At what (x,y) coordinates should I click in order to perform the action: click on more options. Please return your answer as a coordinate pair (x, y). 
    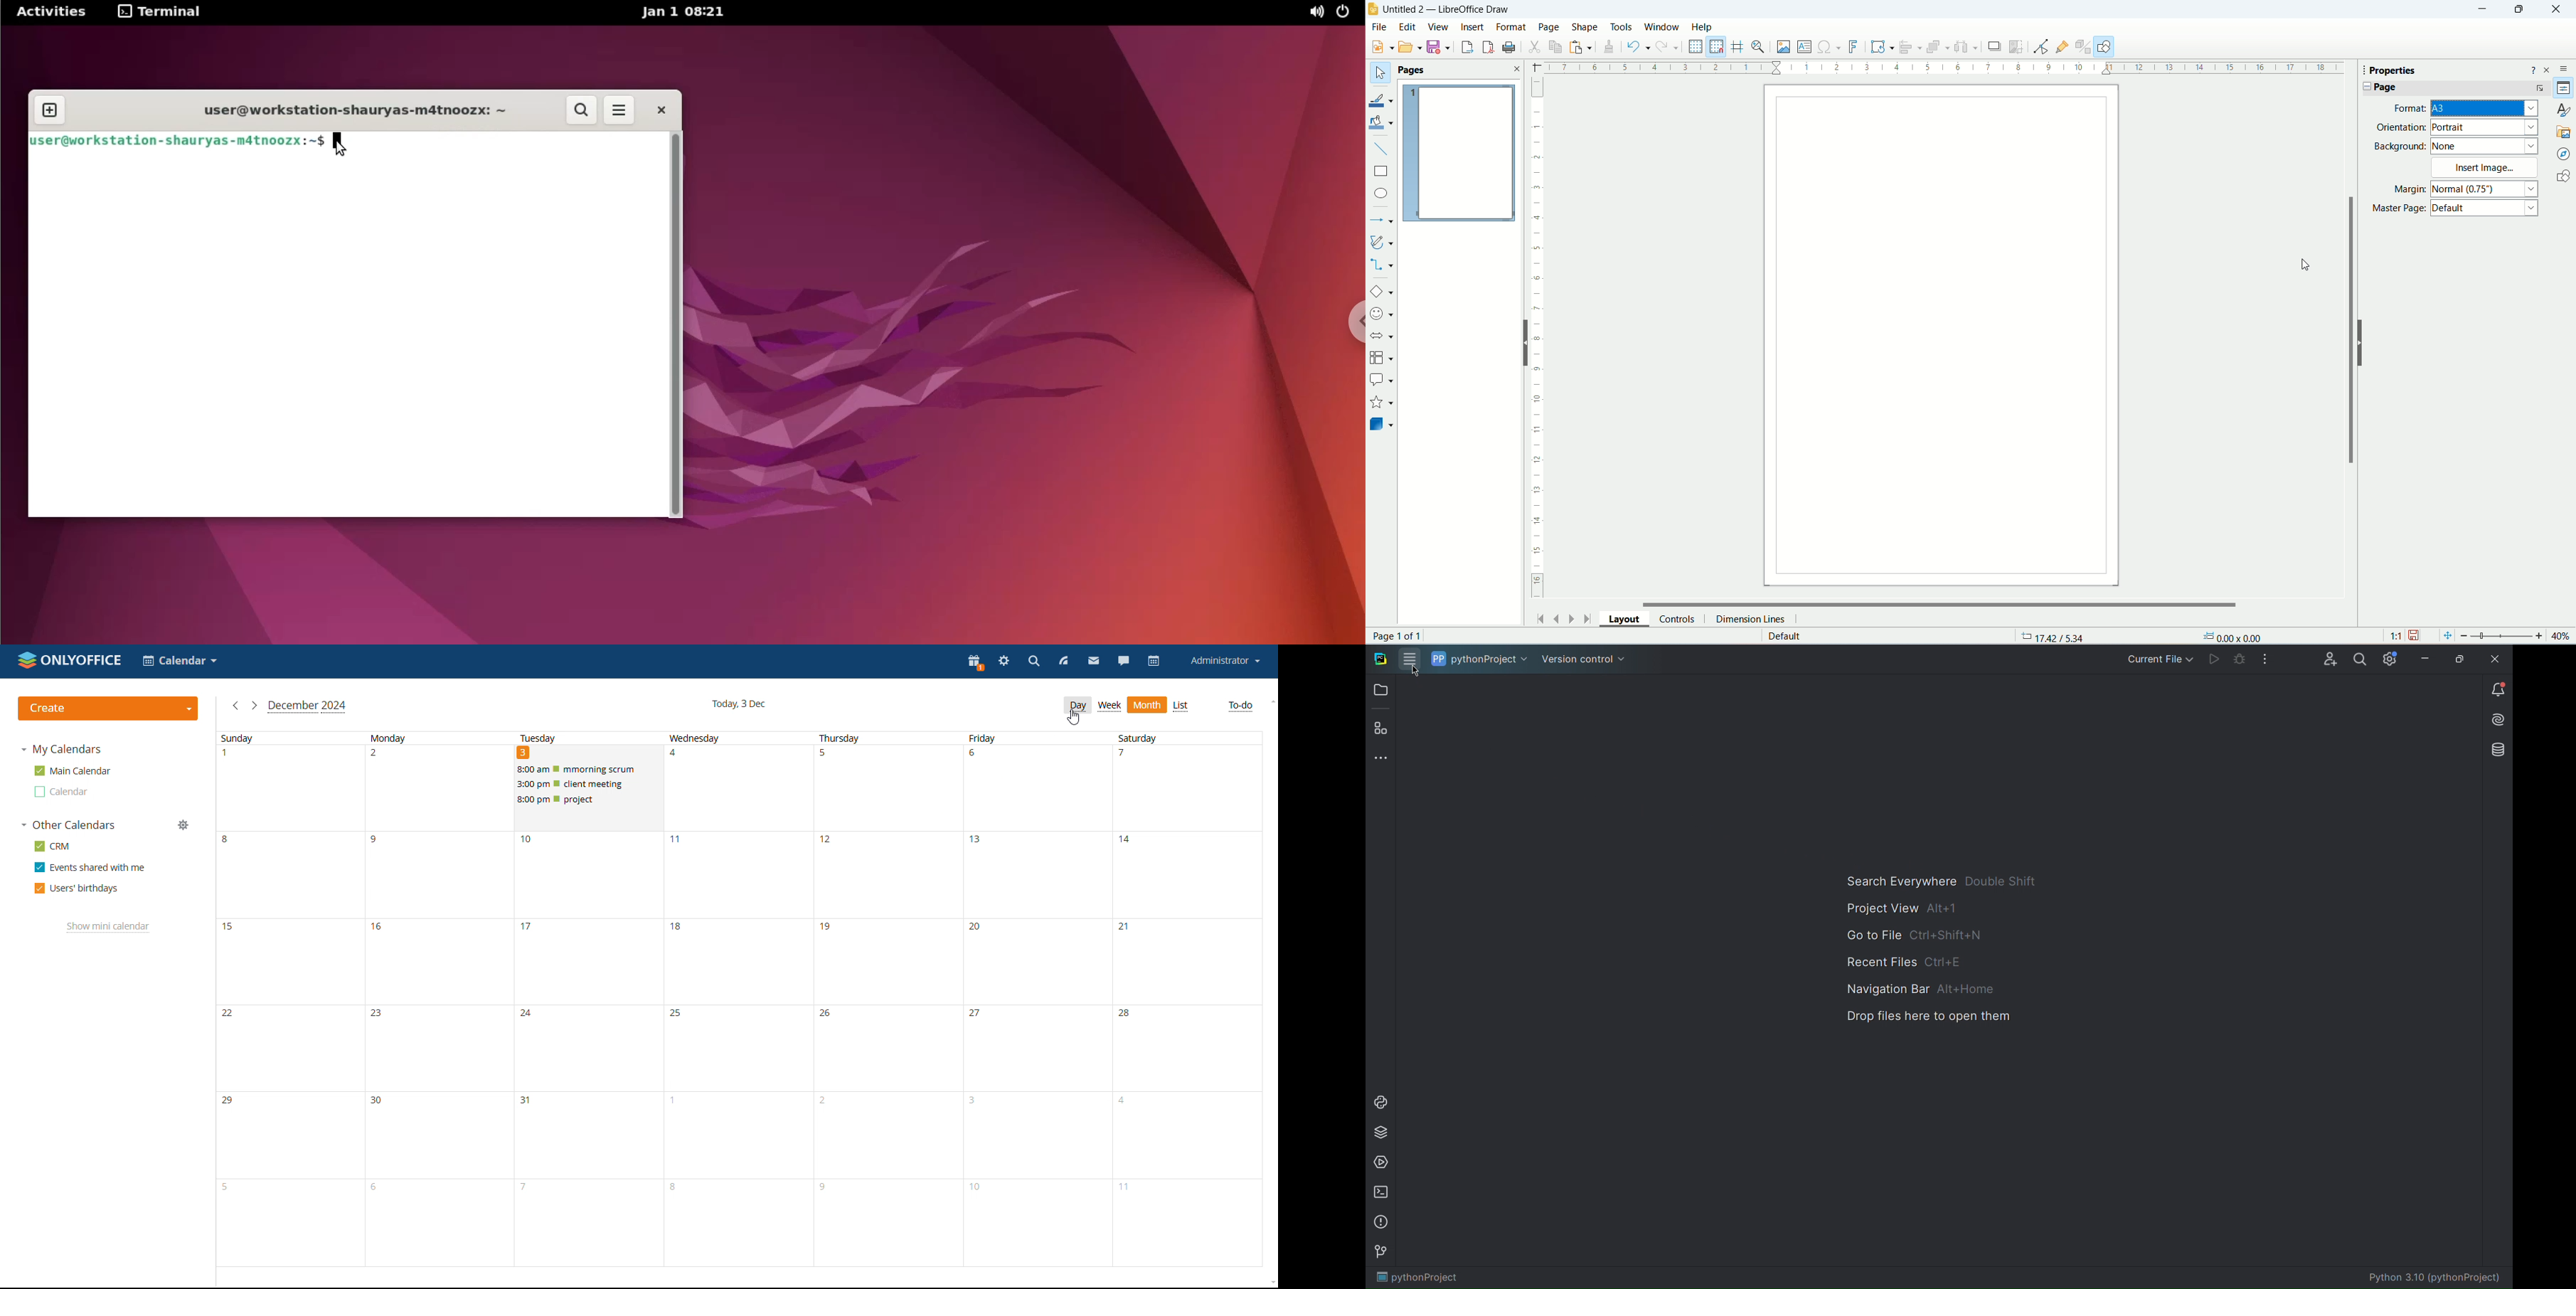
    Looking at the image, I should click on (620, 112).